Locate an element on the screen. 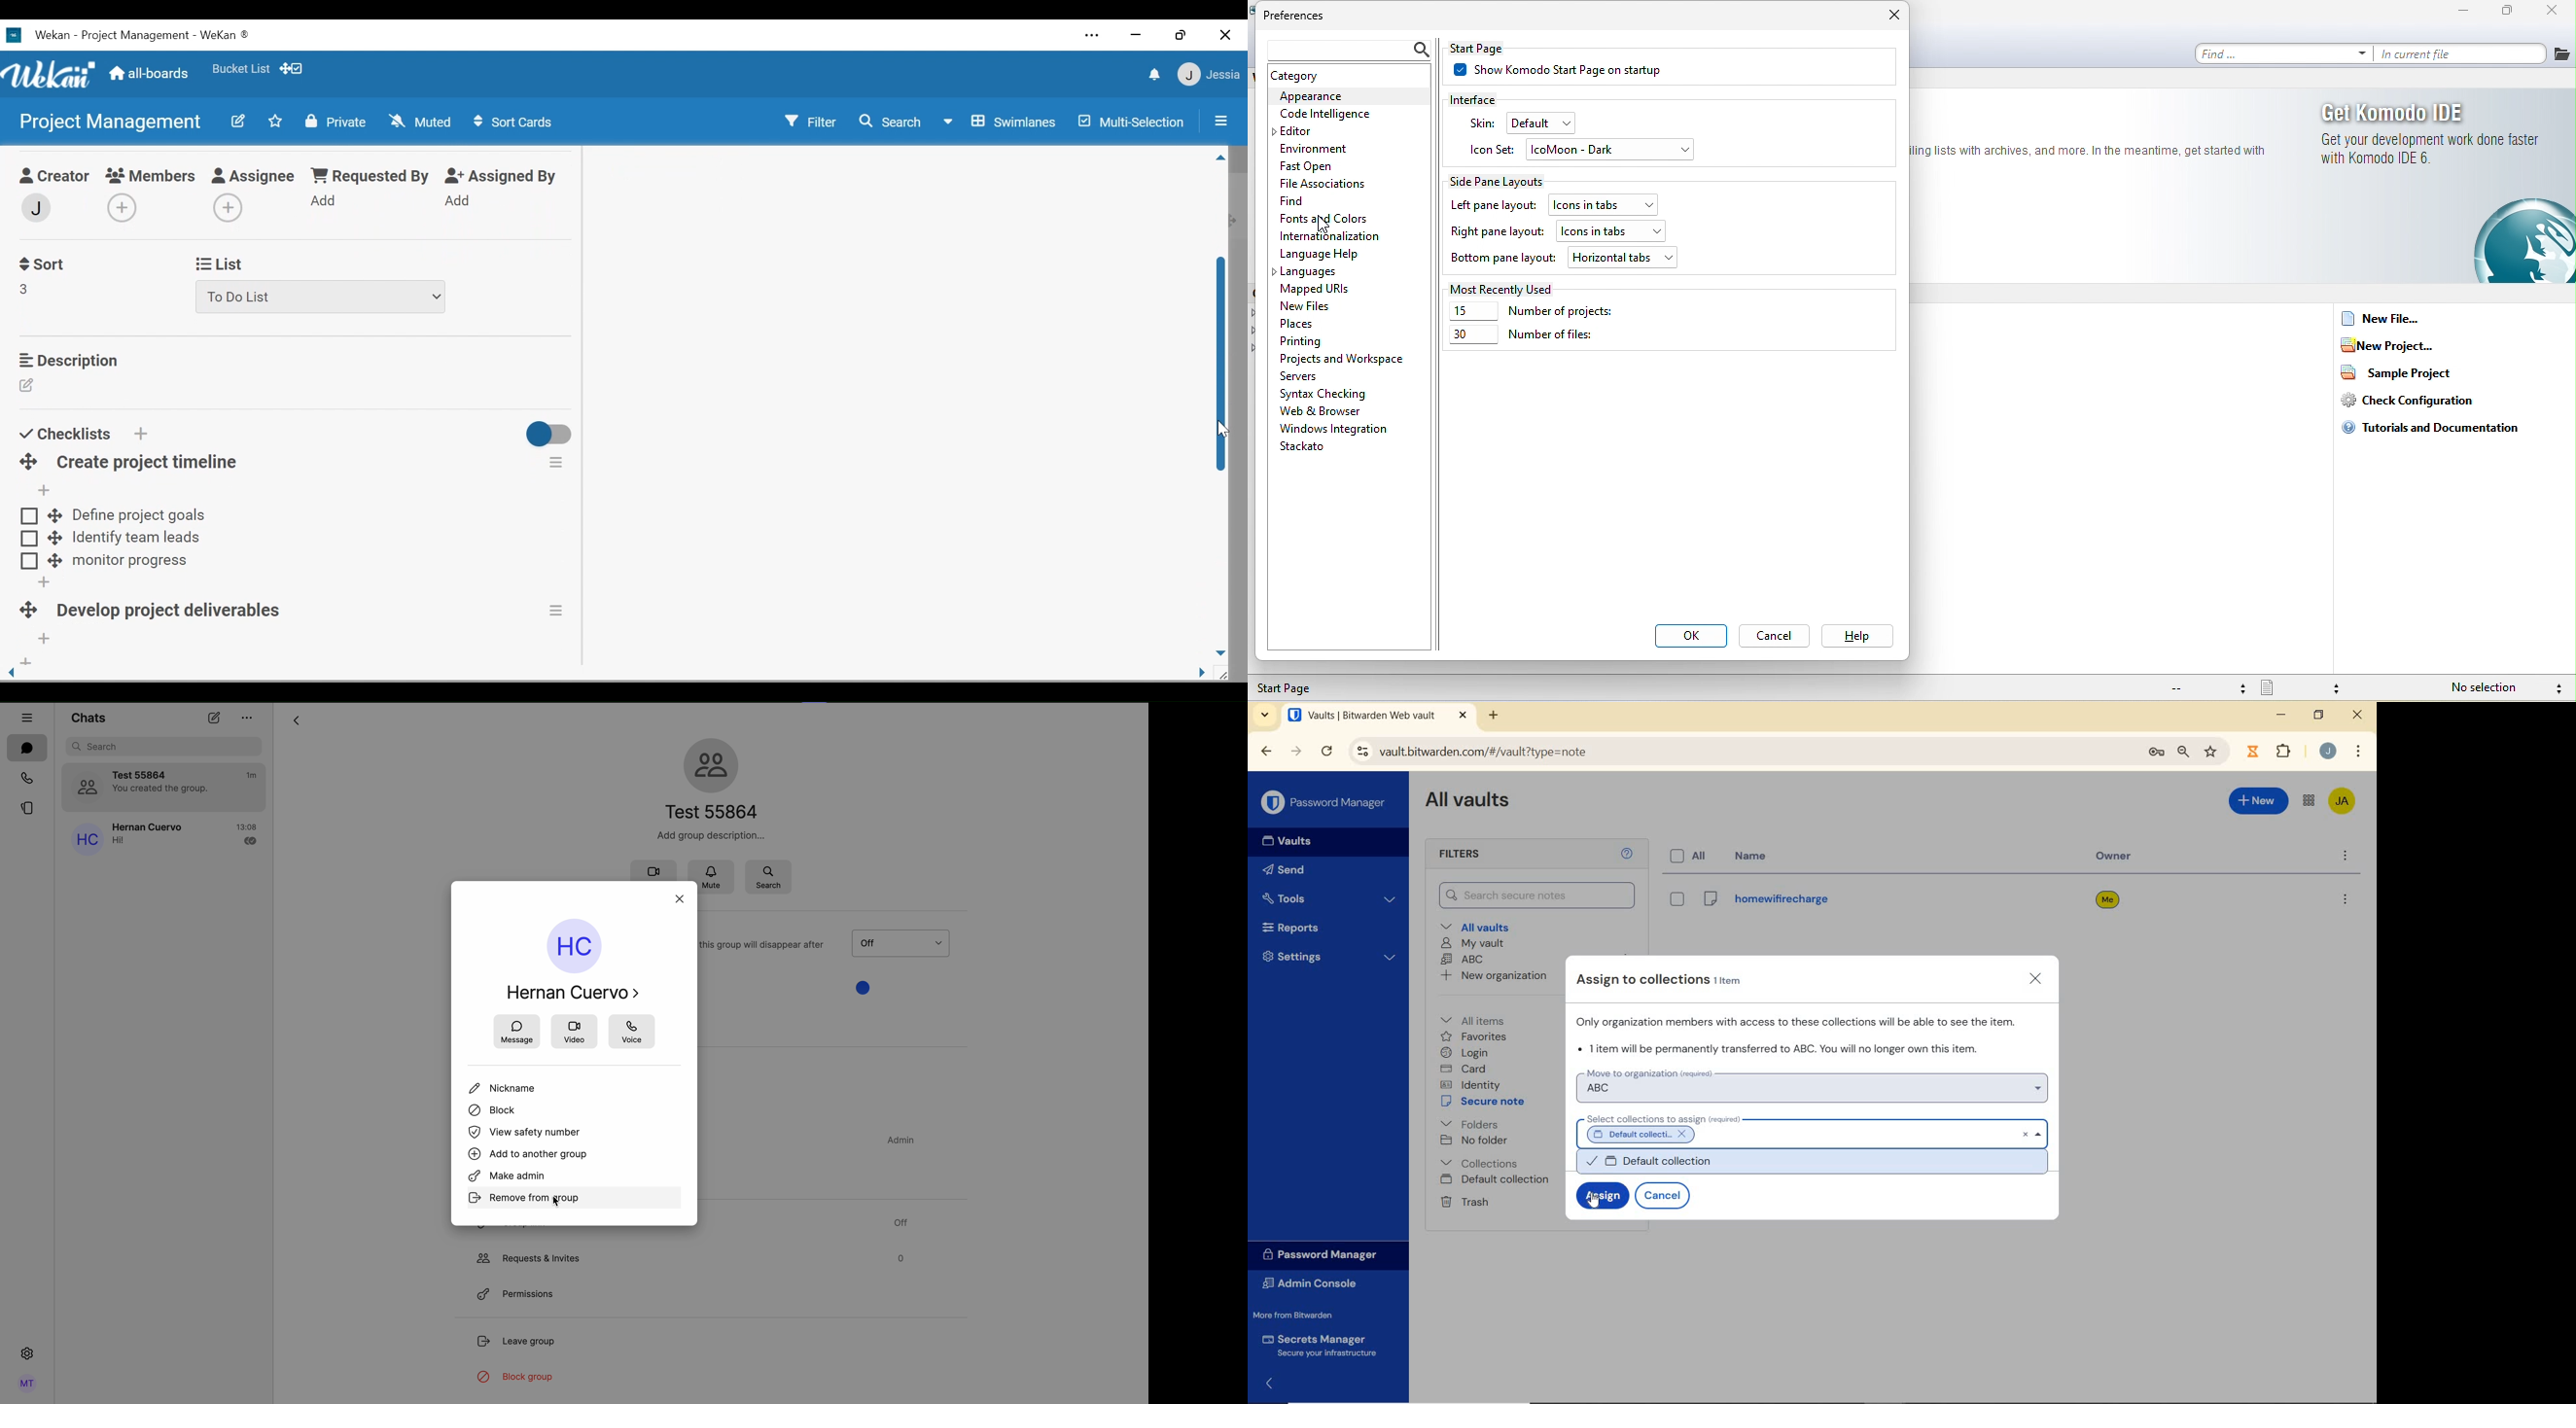 The width and height of the screenshot is (2576, 1428). name is located at coordinates (1755, 855).